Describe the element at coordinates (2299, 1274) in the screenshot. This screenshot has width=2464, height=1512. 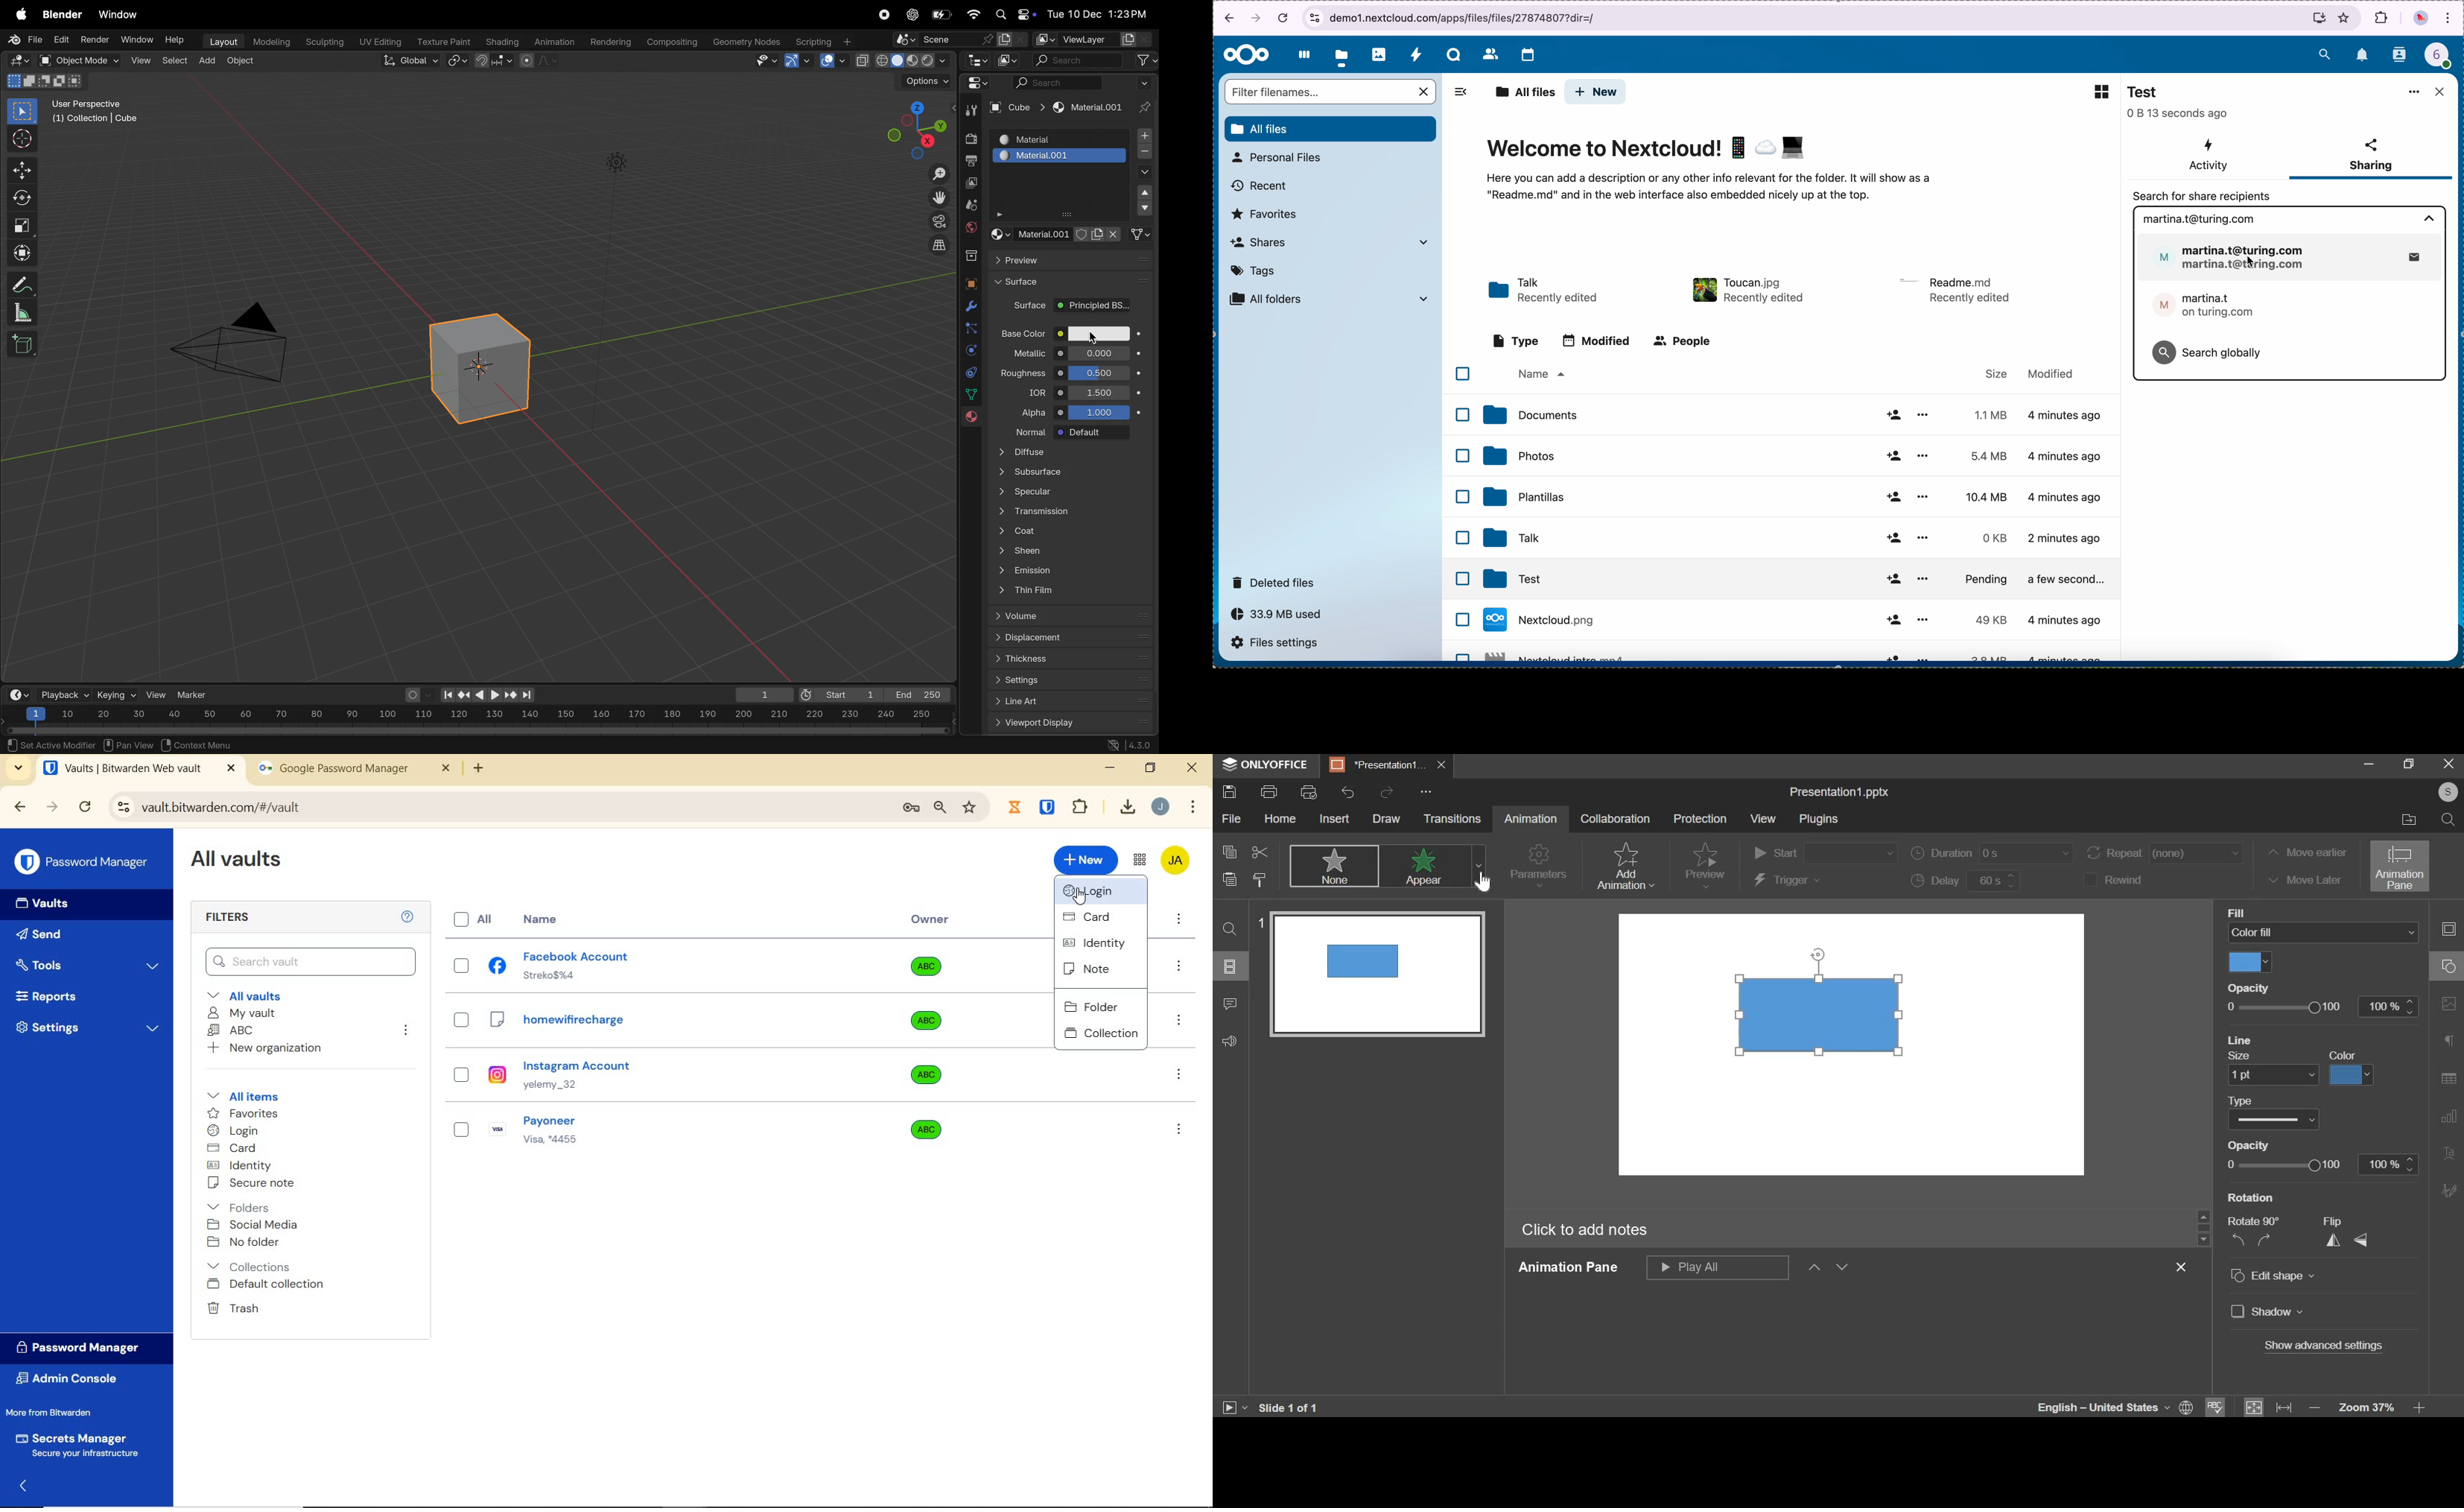
I see `edit shape` at that location.